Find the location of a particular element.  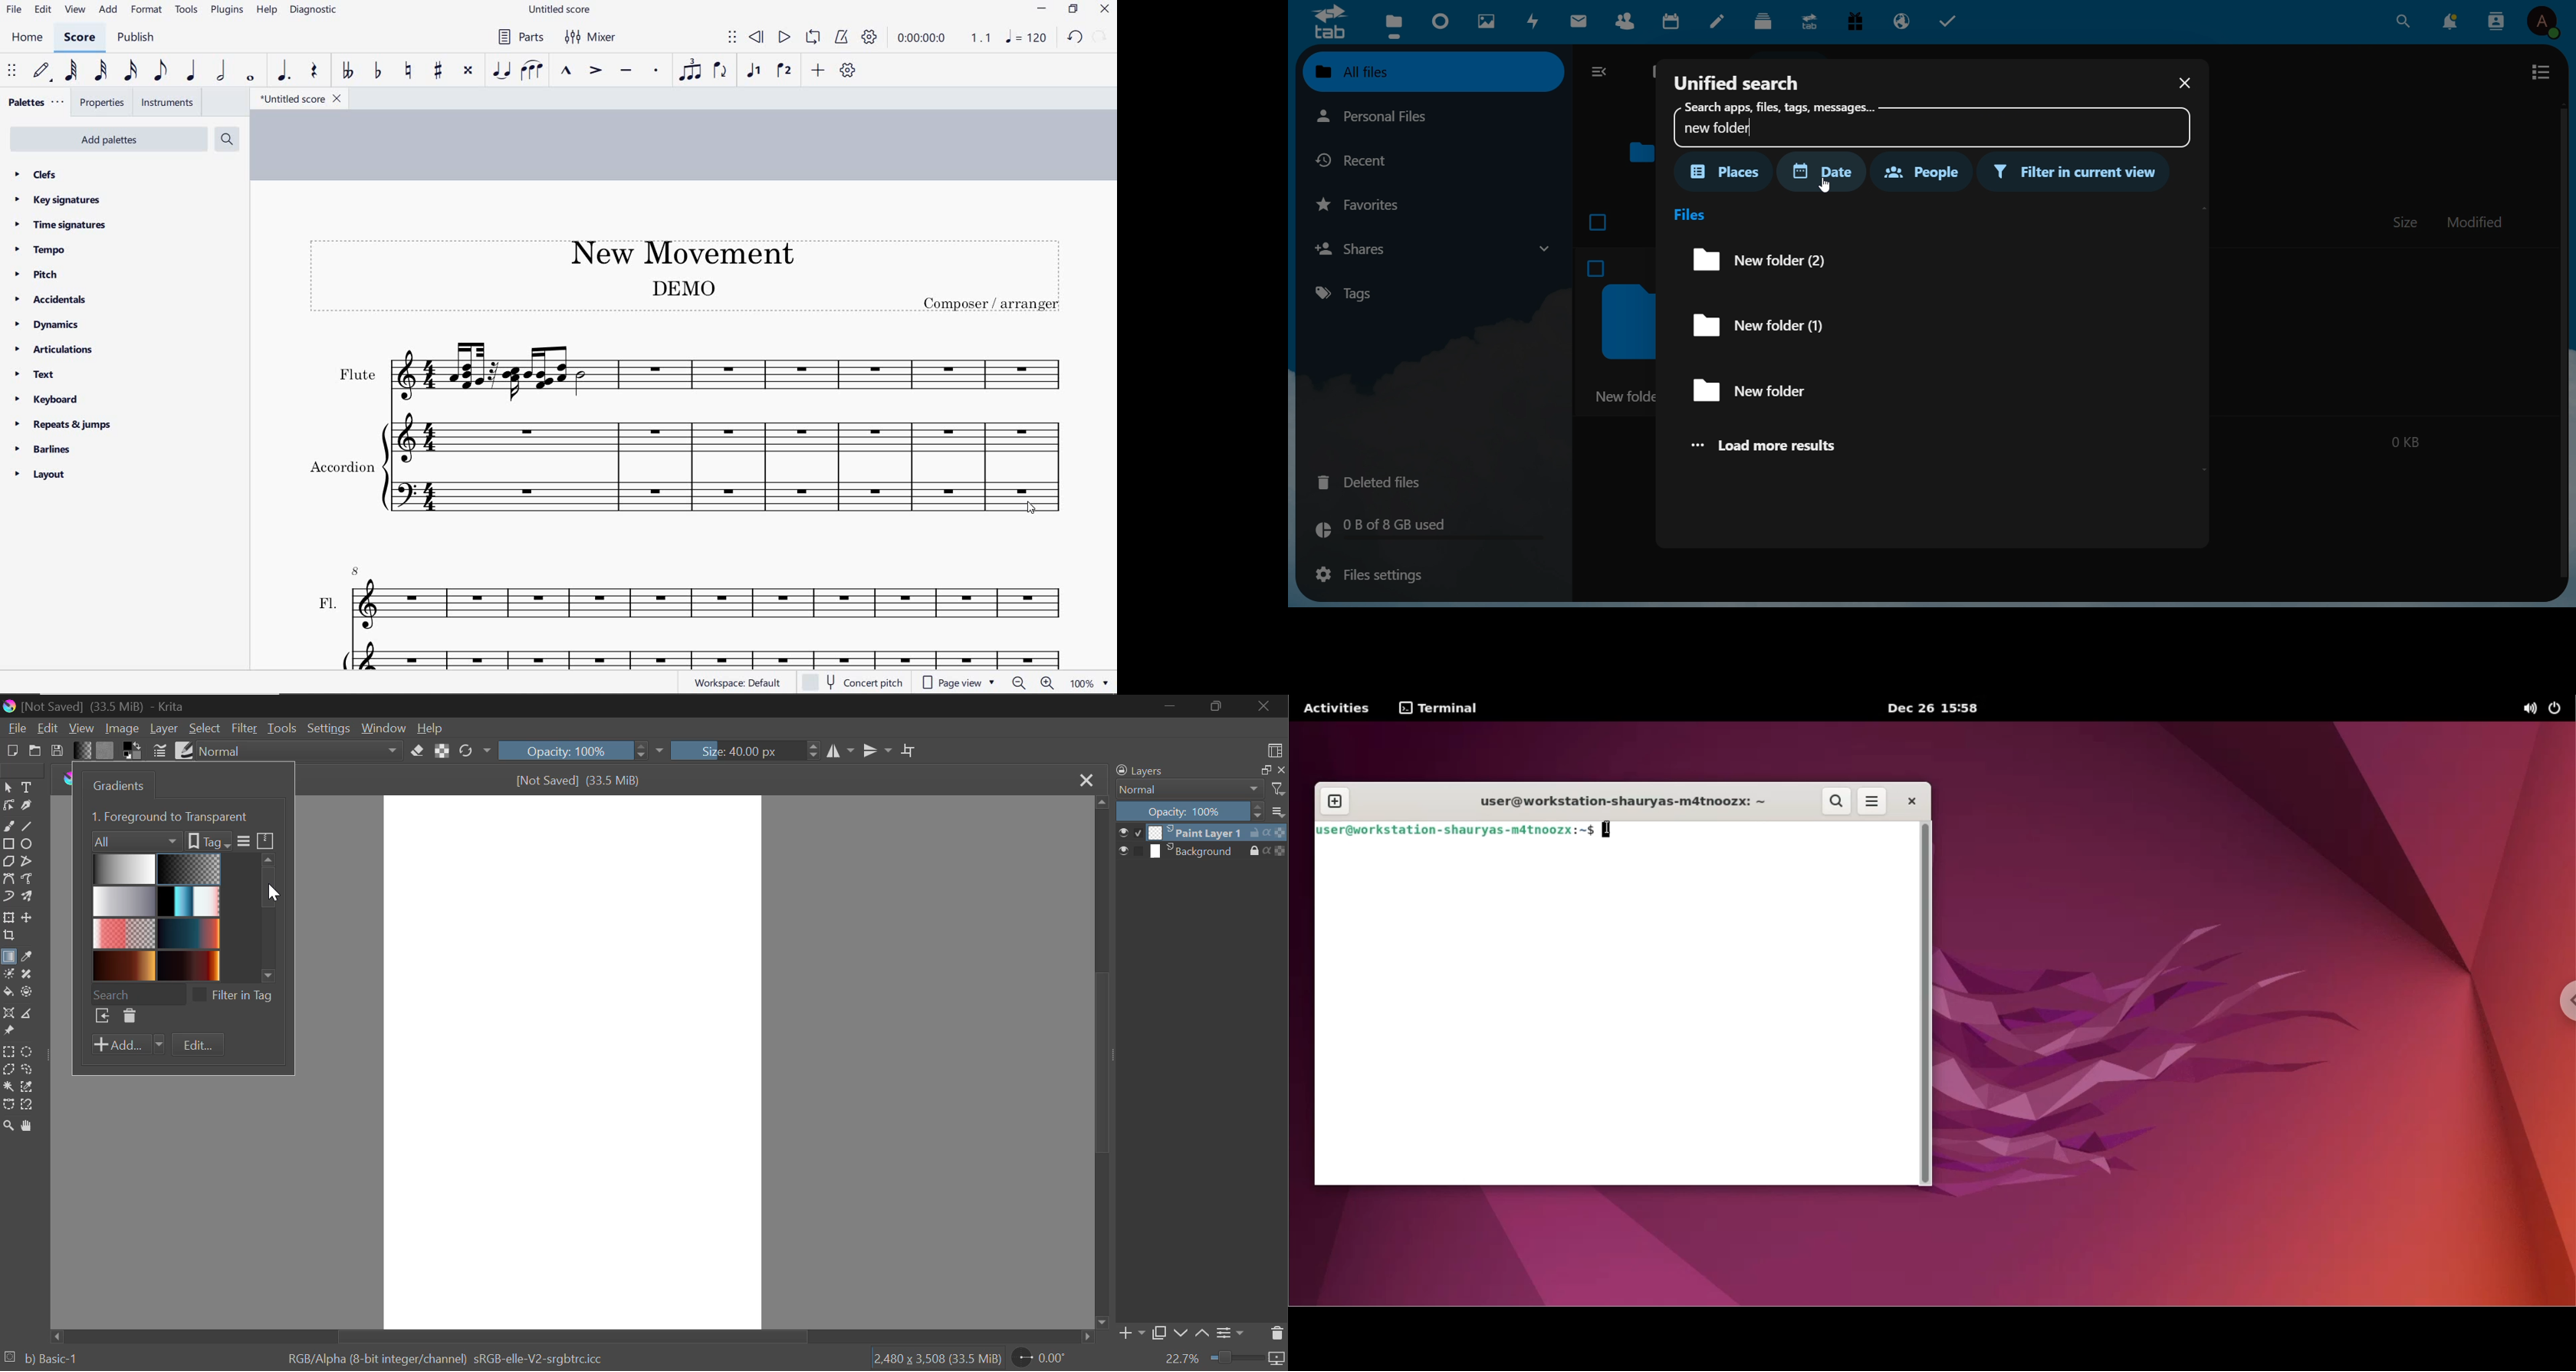

calendar is located at coordinates (1674, 23).